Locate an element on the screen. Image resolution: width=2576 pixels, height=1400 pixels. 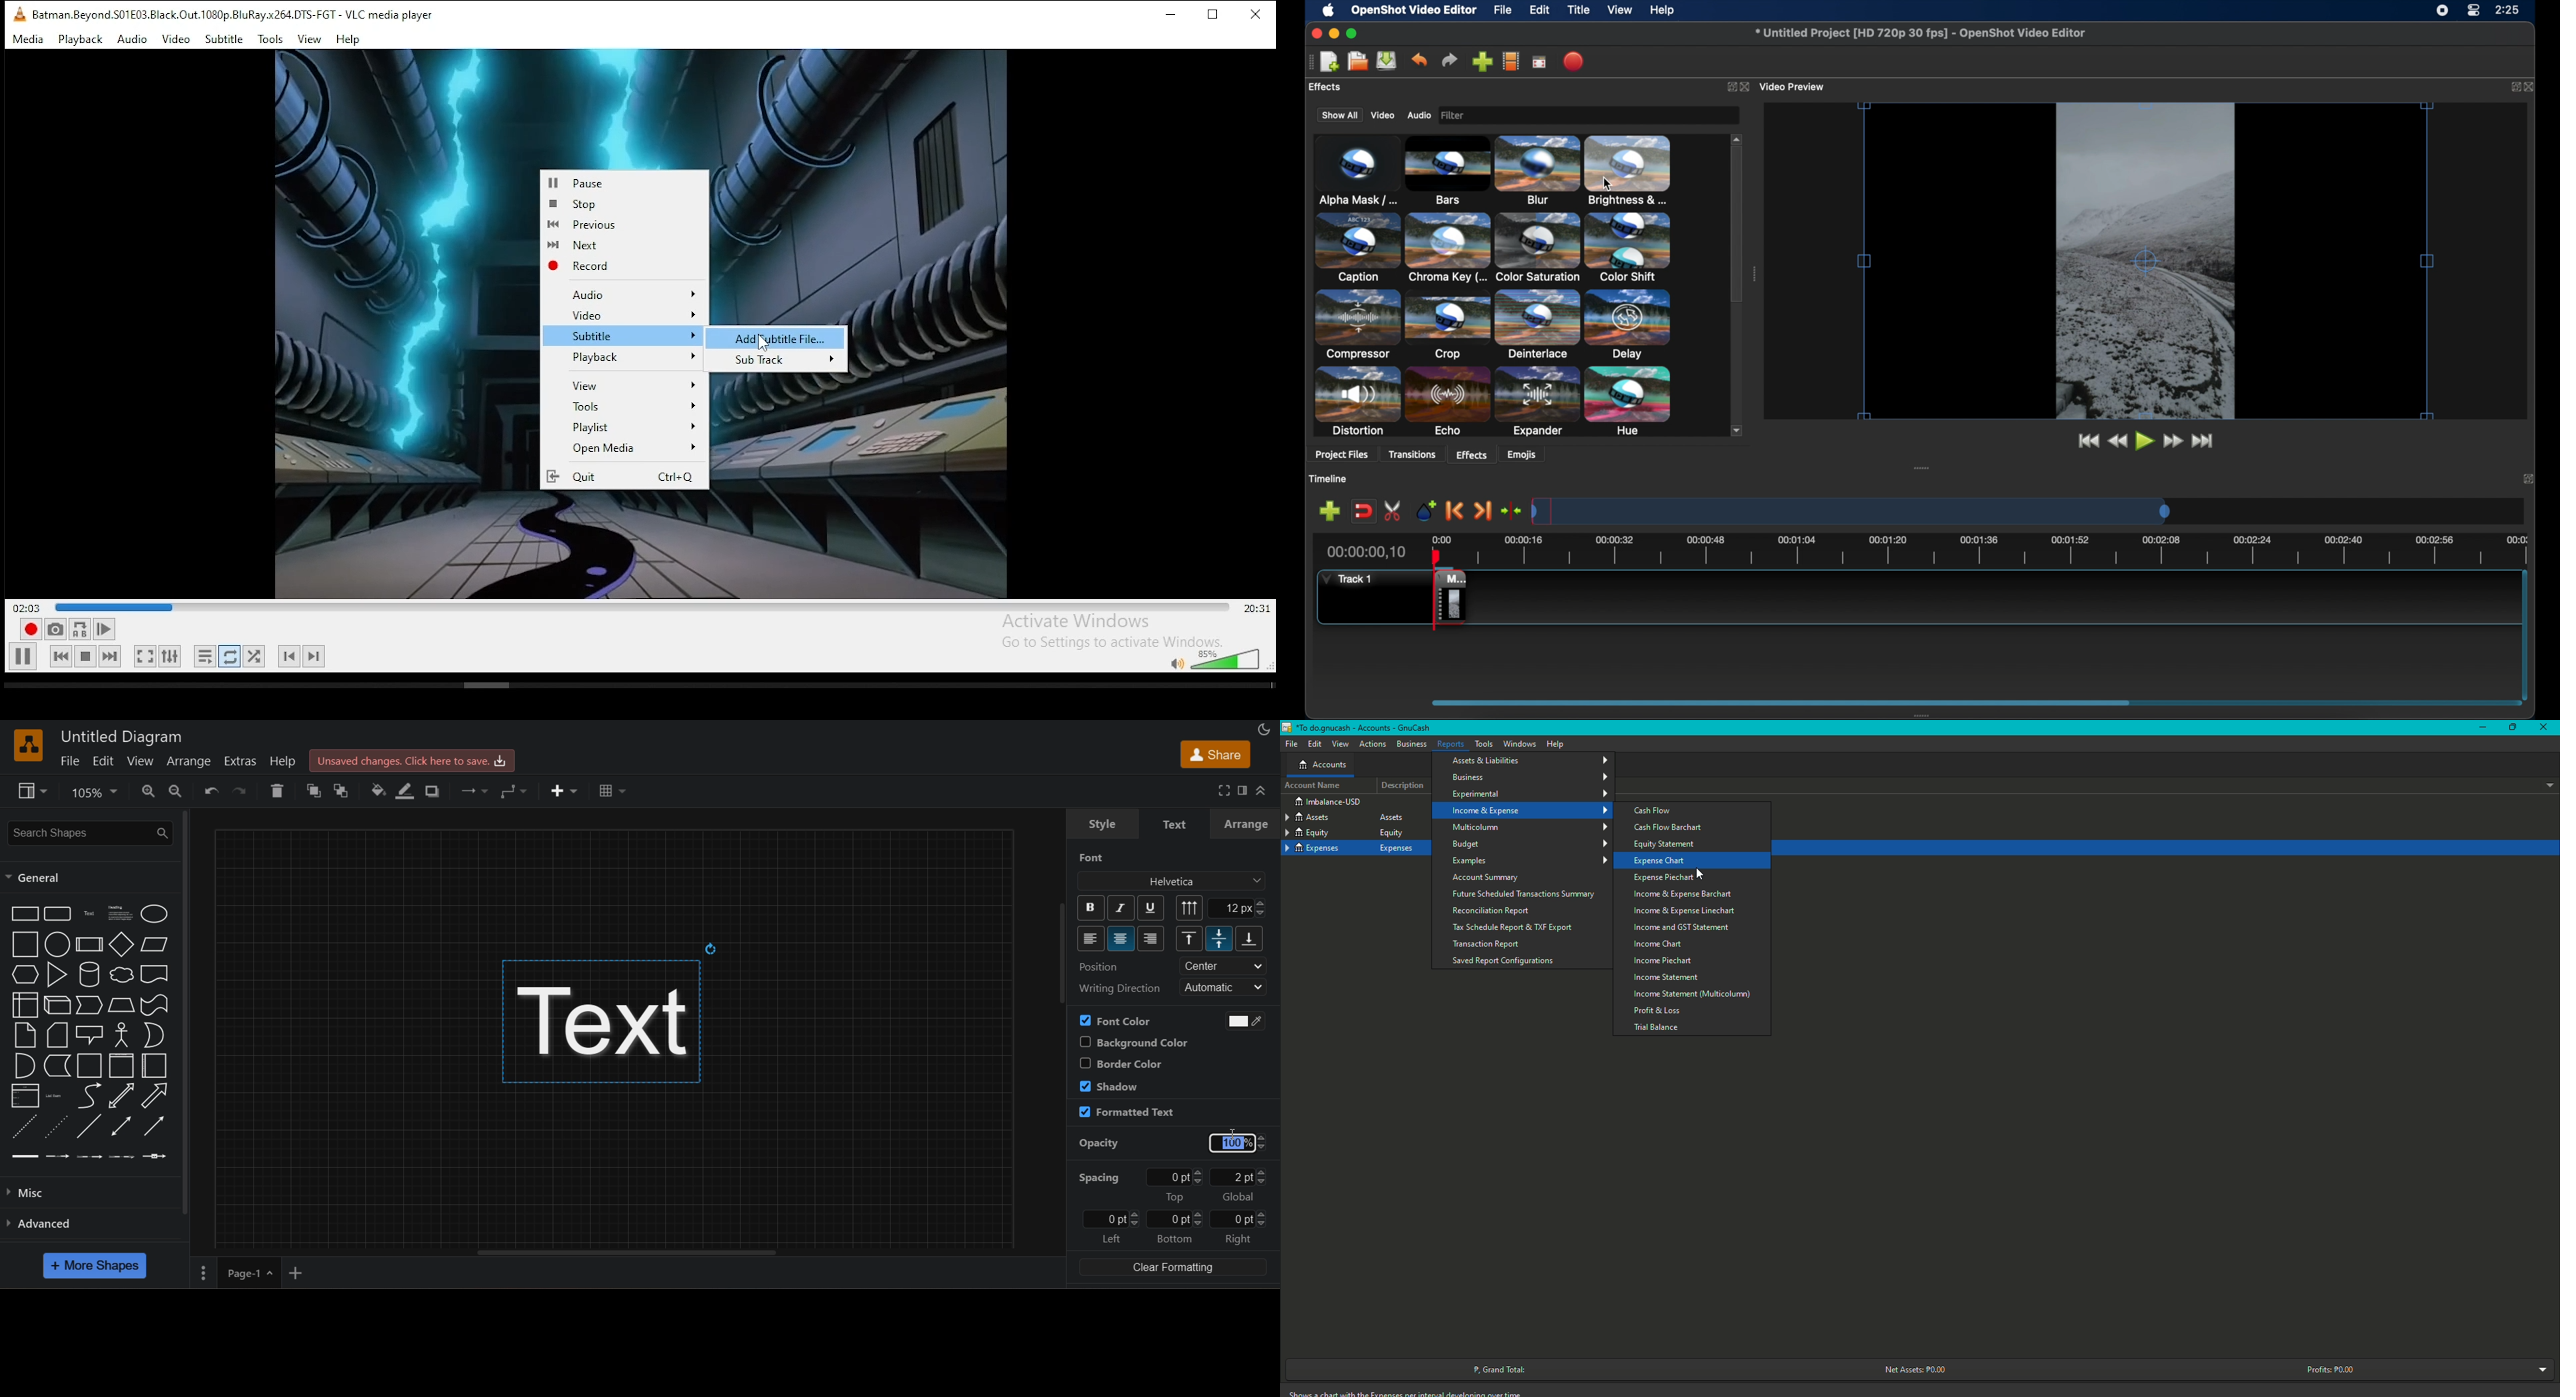
middle is located at coordinates (1219, 939).